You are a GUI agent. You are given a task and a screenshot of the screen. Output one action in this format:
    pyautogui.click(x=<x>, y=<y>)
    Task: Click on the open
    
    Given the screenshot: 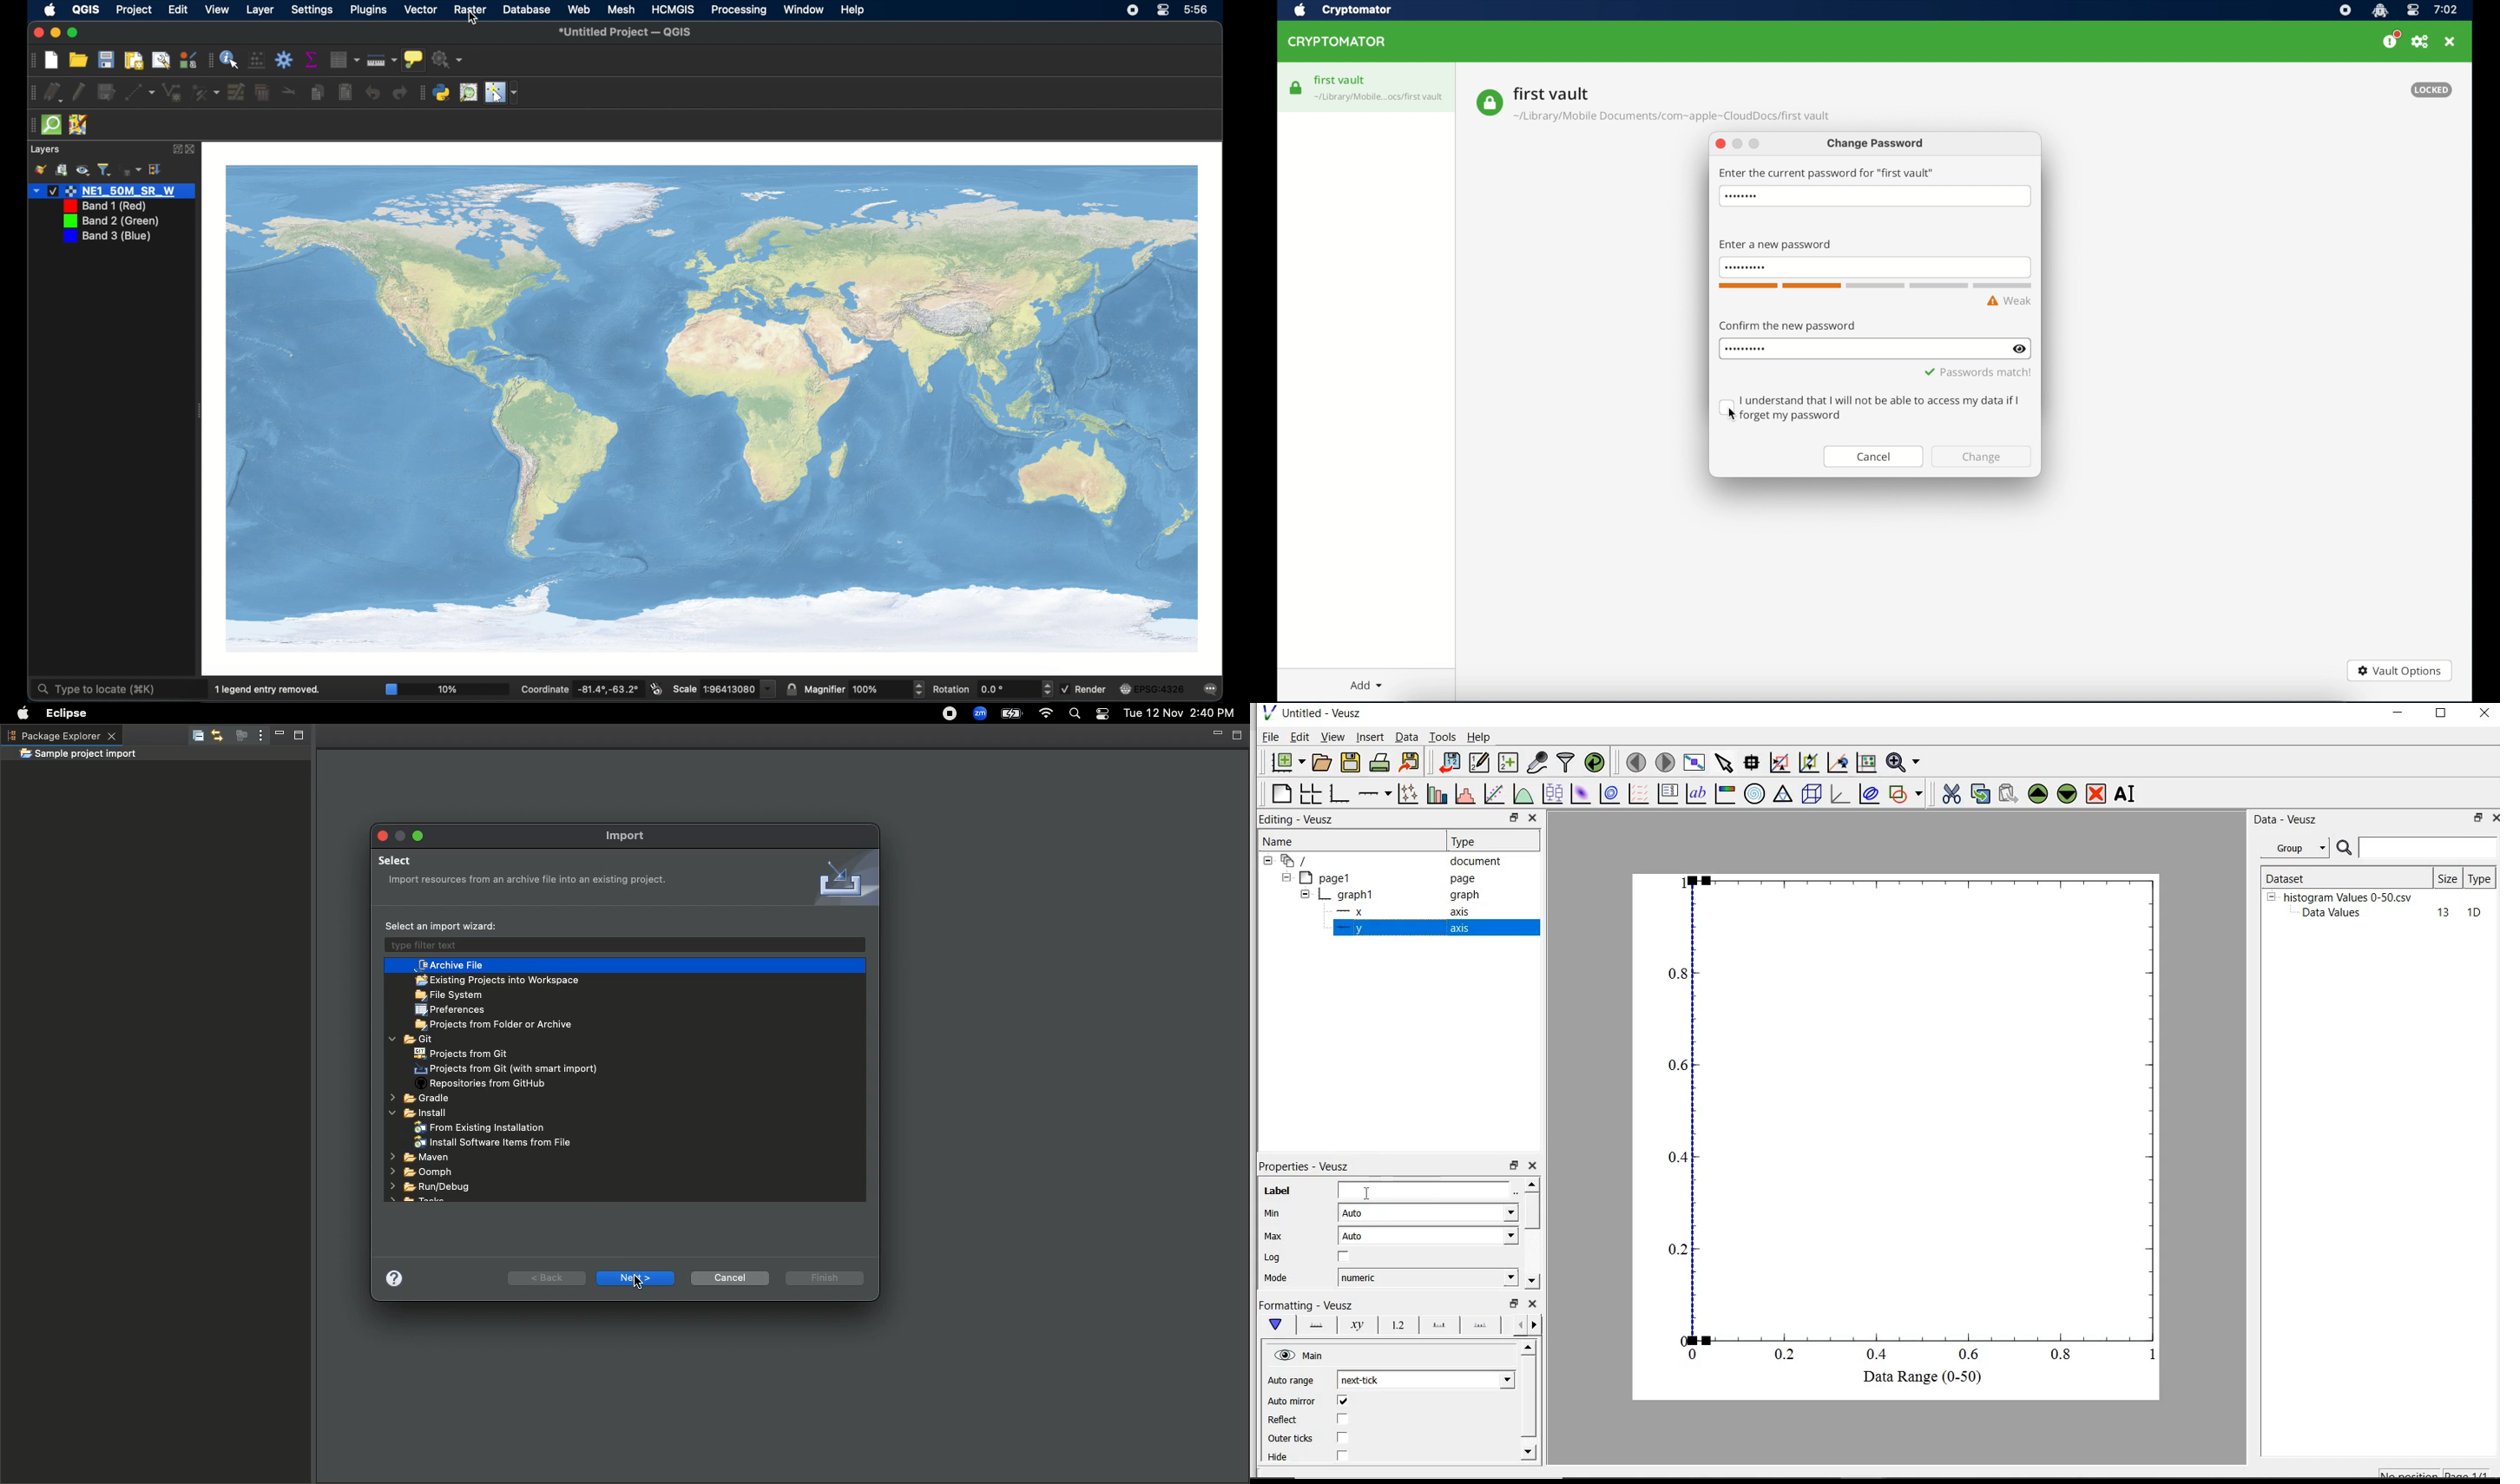 What is the action you would take?
    pyautogui.click(x=79, y=60)
    